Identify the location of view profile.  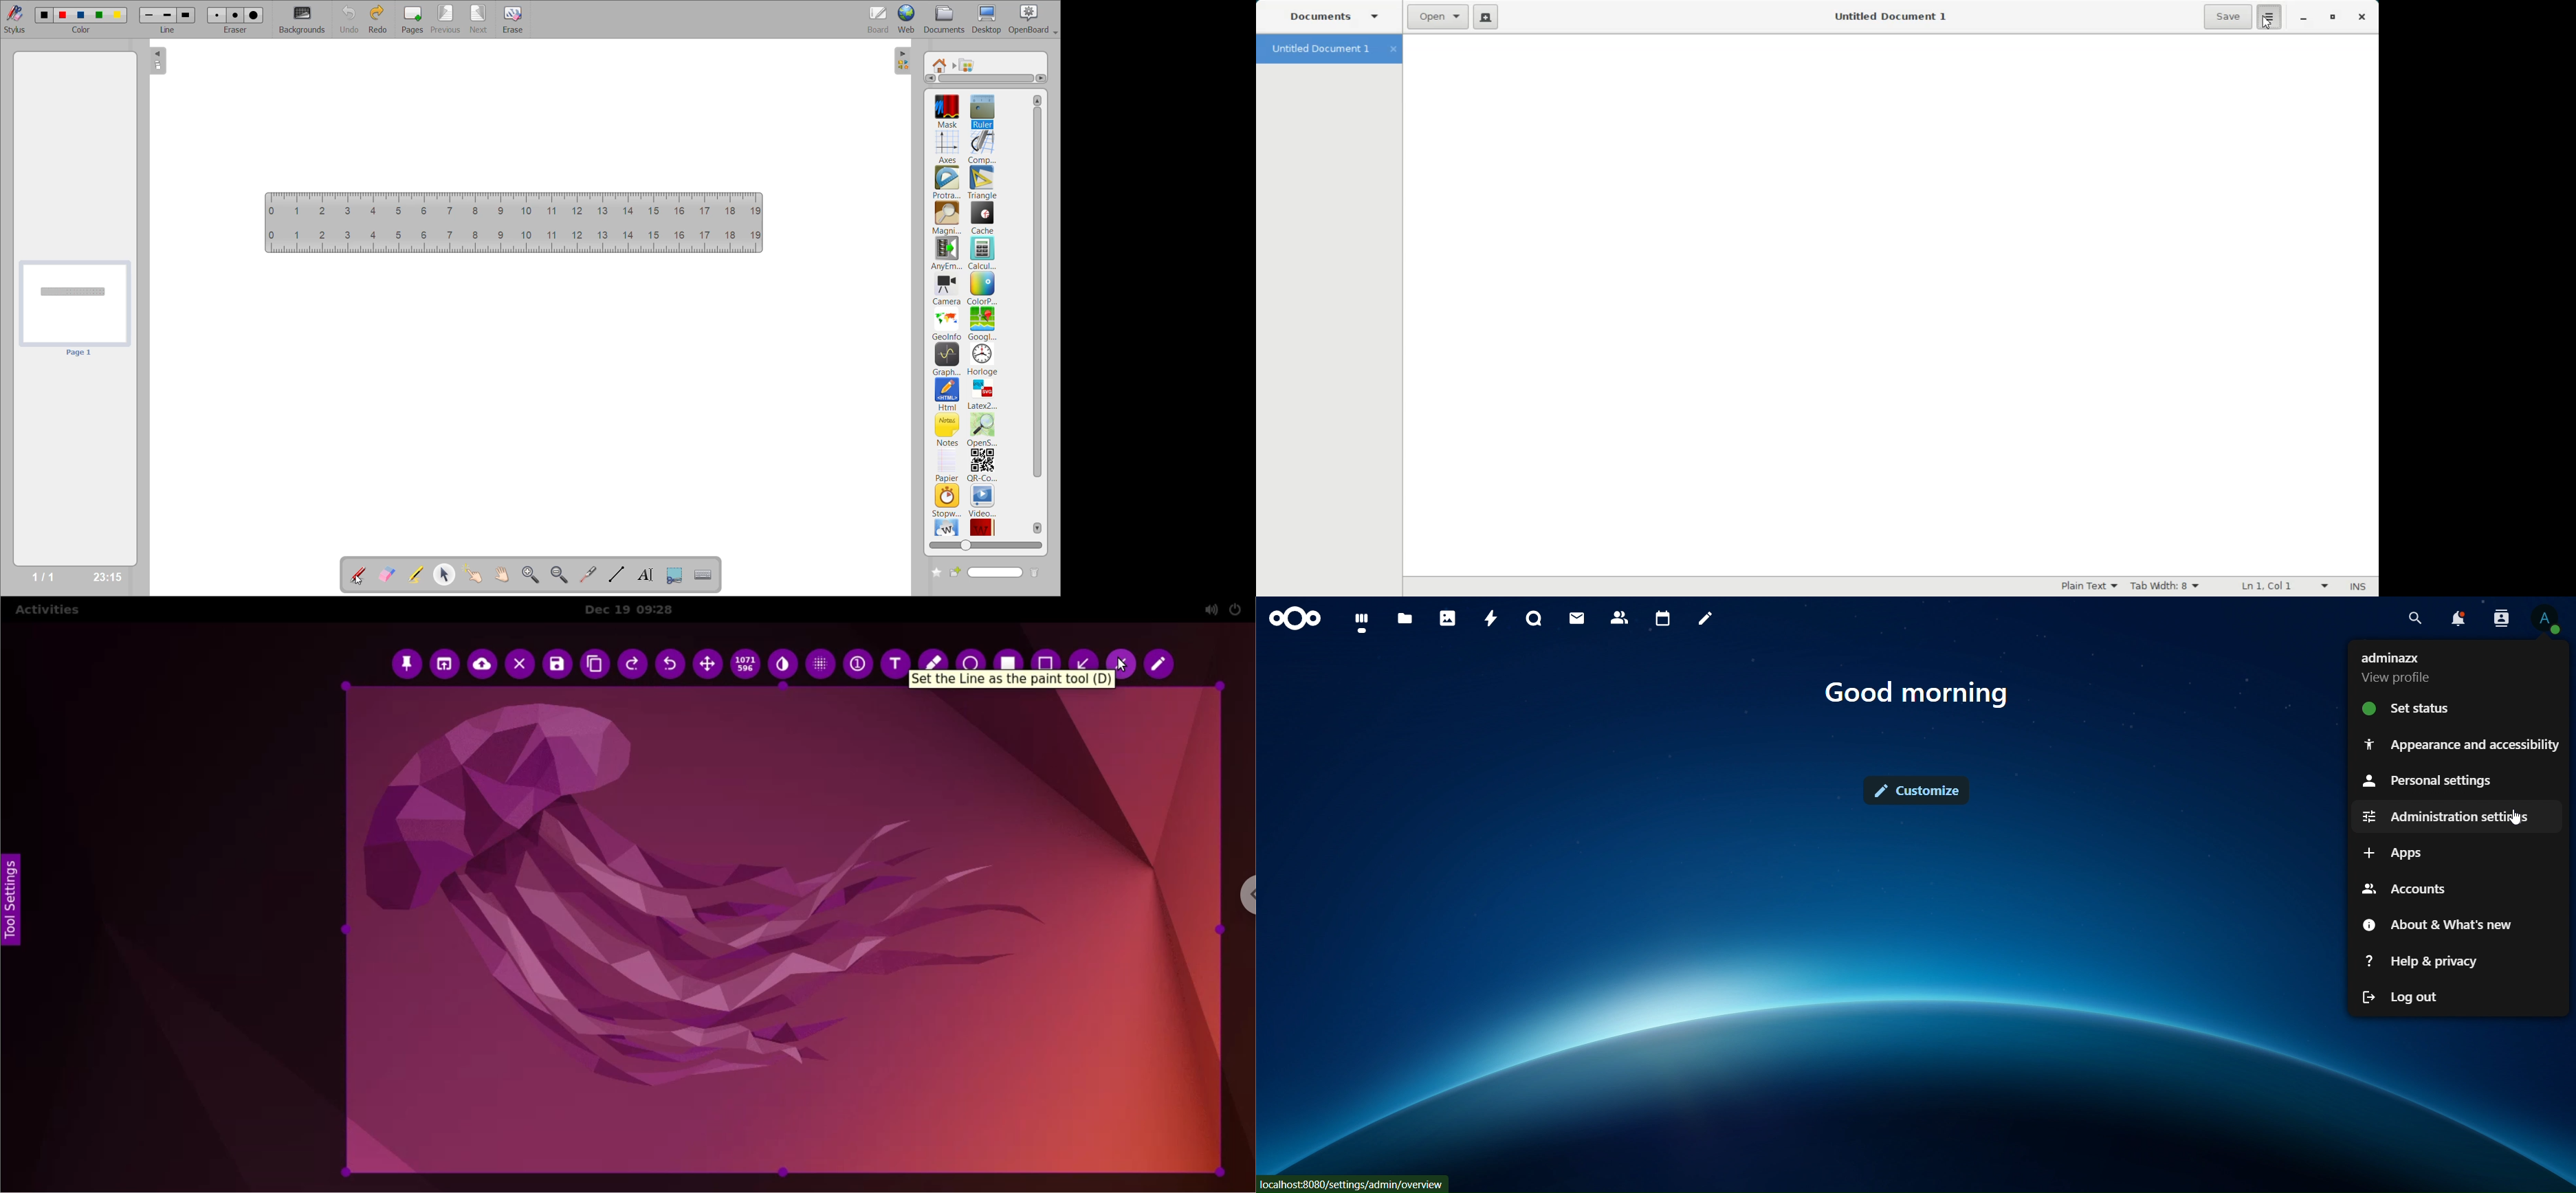
(2399, 667).